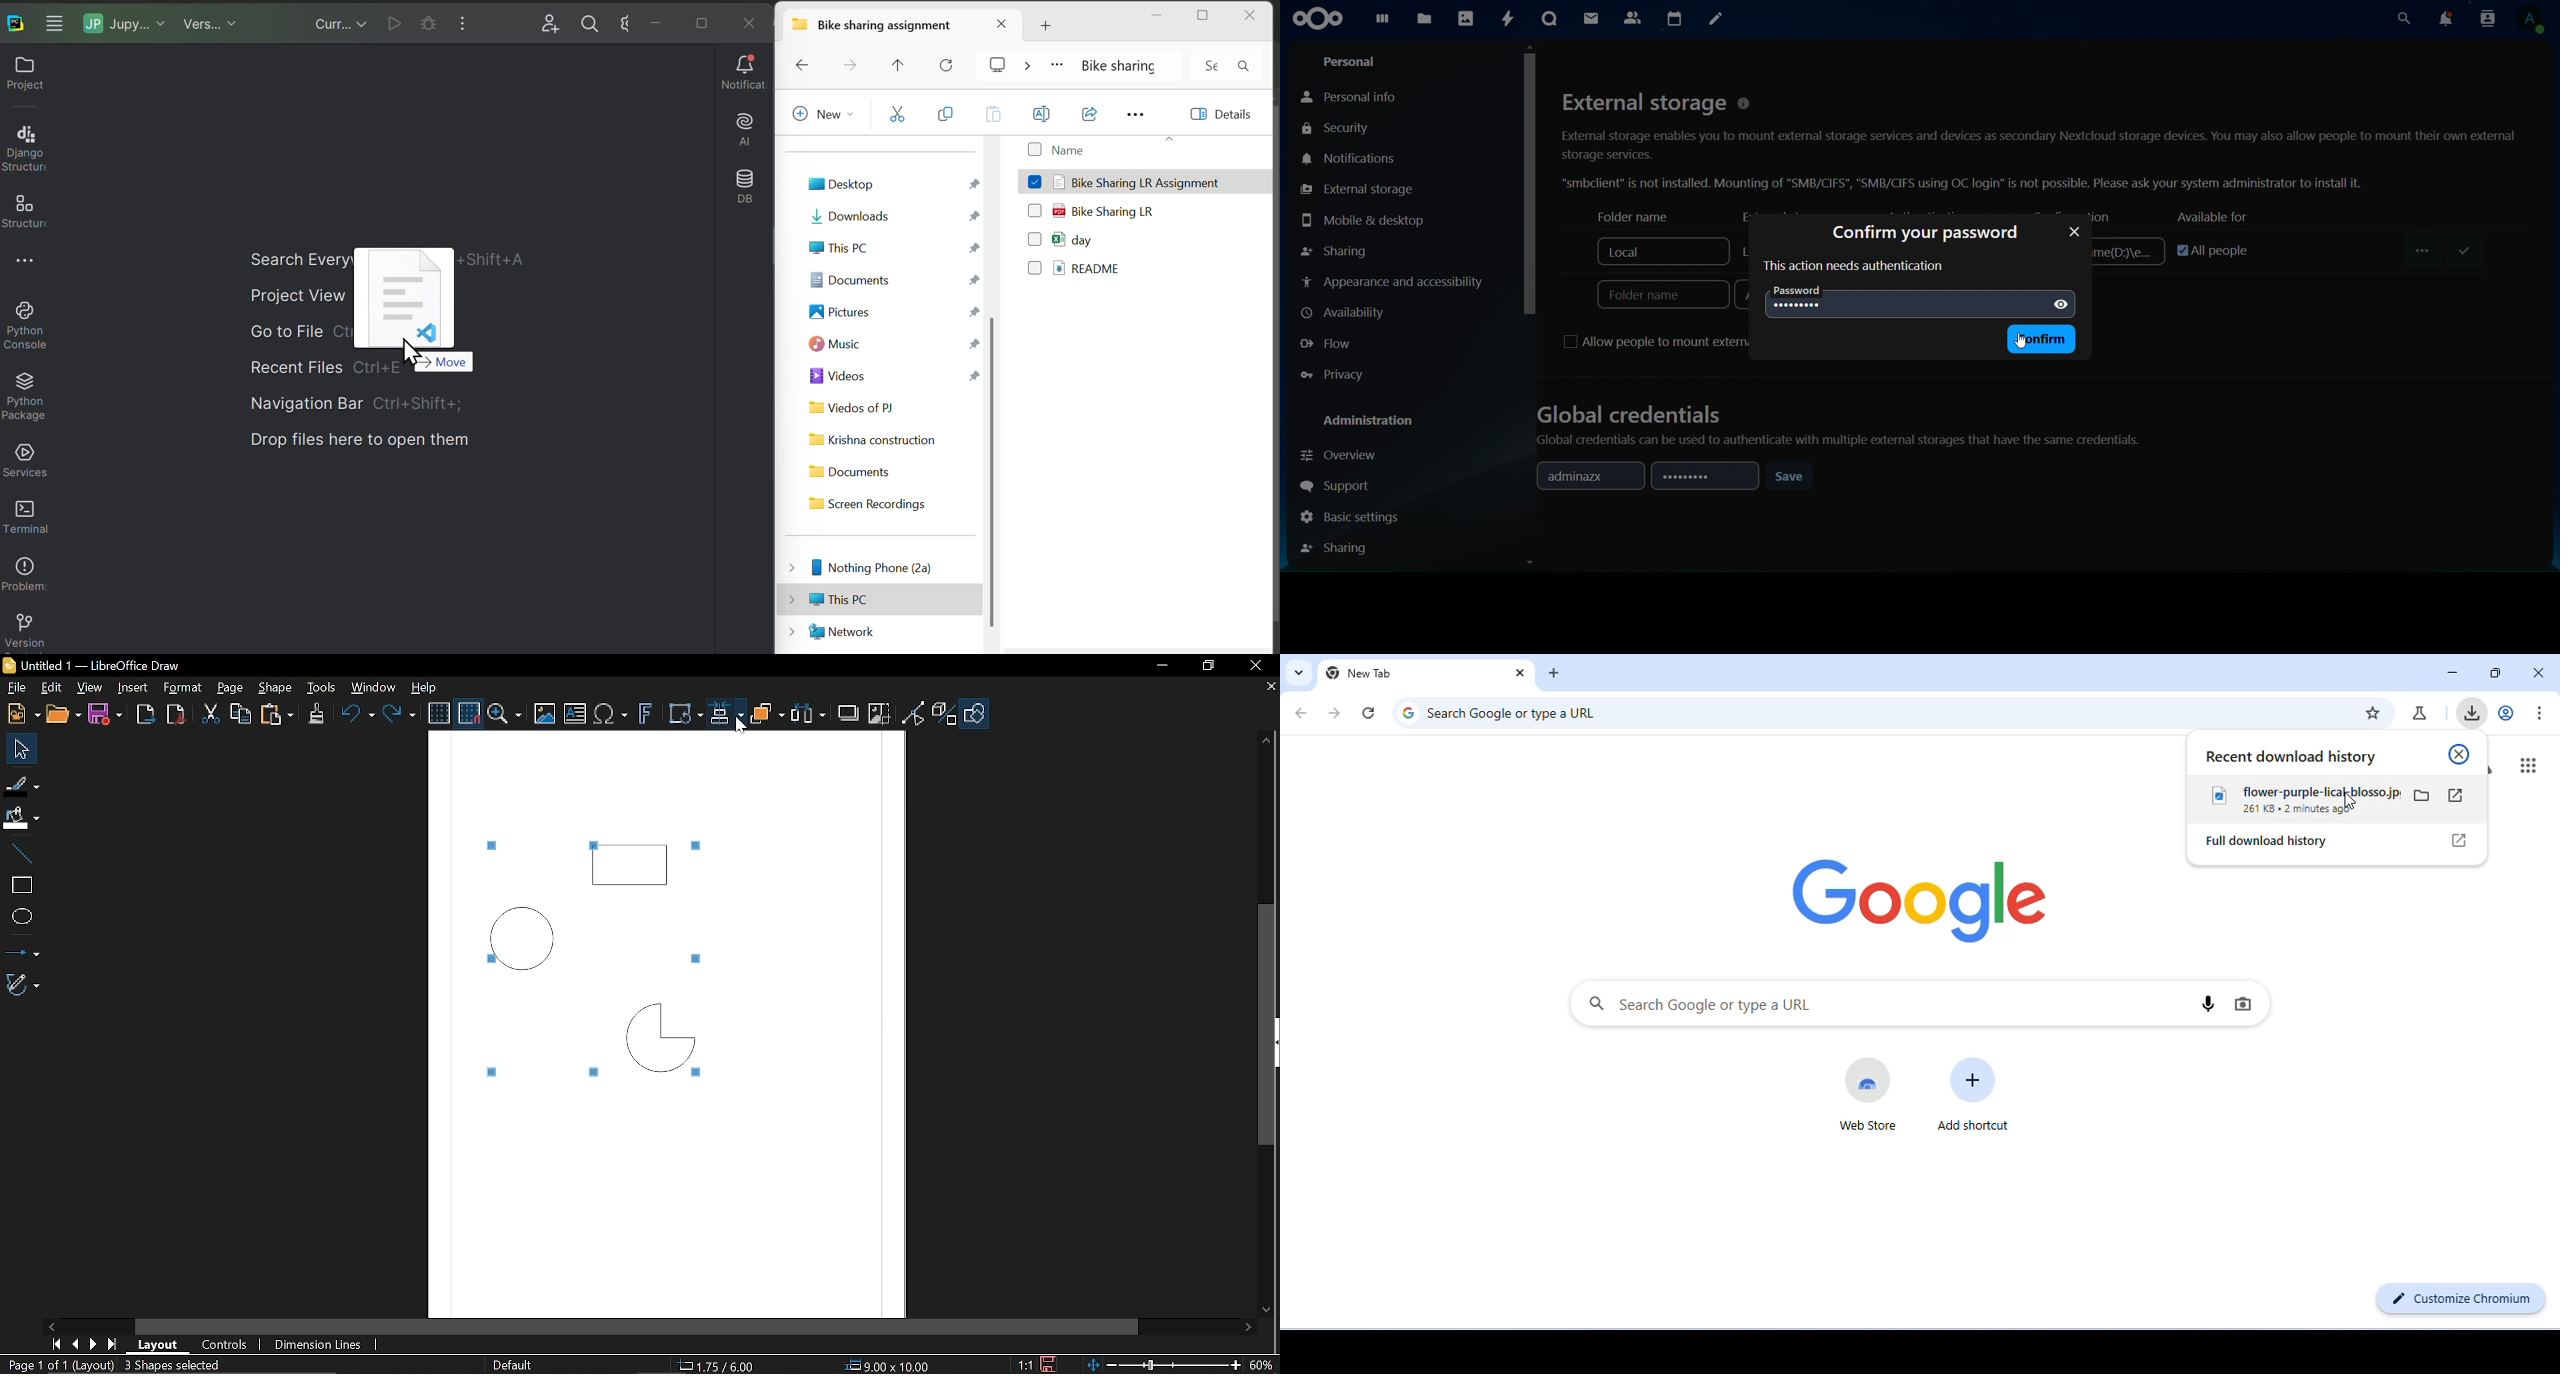 The height and width of the screenshot is (1400, 2576). Describe the element at coordinates (274, 689) in the screenshot. I see `Shape` at that location.